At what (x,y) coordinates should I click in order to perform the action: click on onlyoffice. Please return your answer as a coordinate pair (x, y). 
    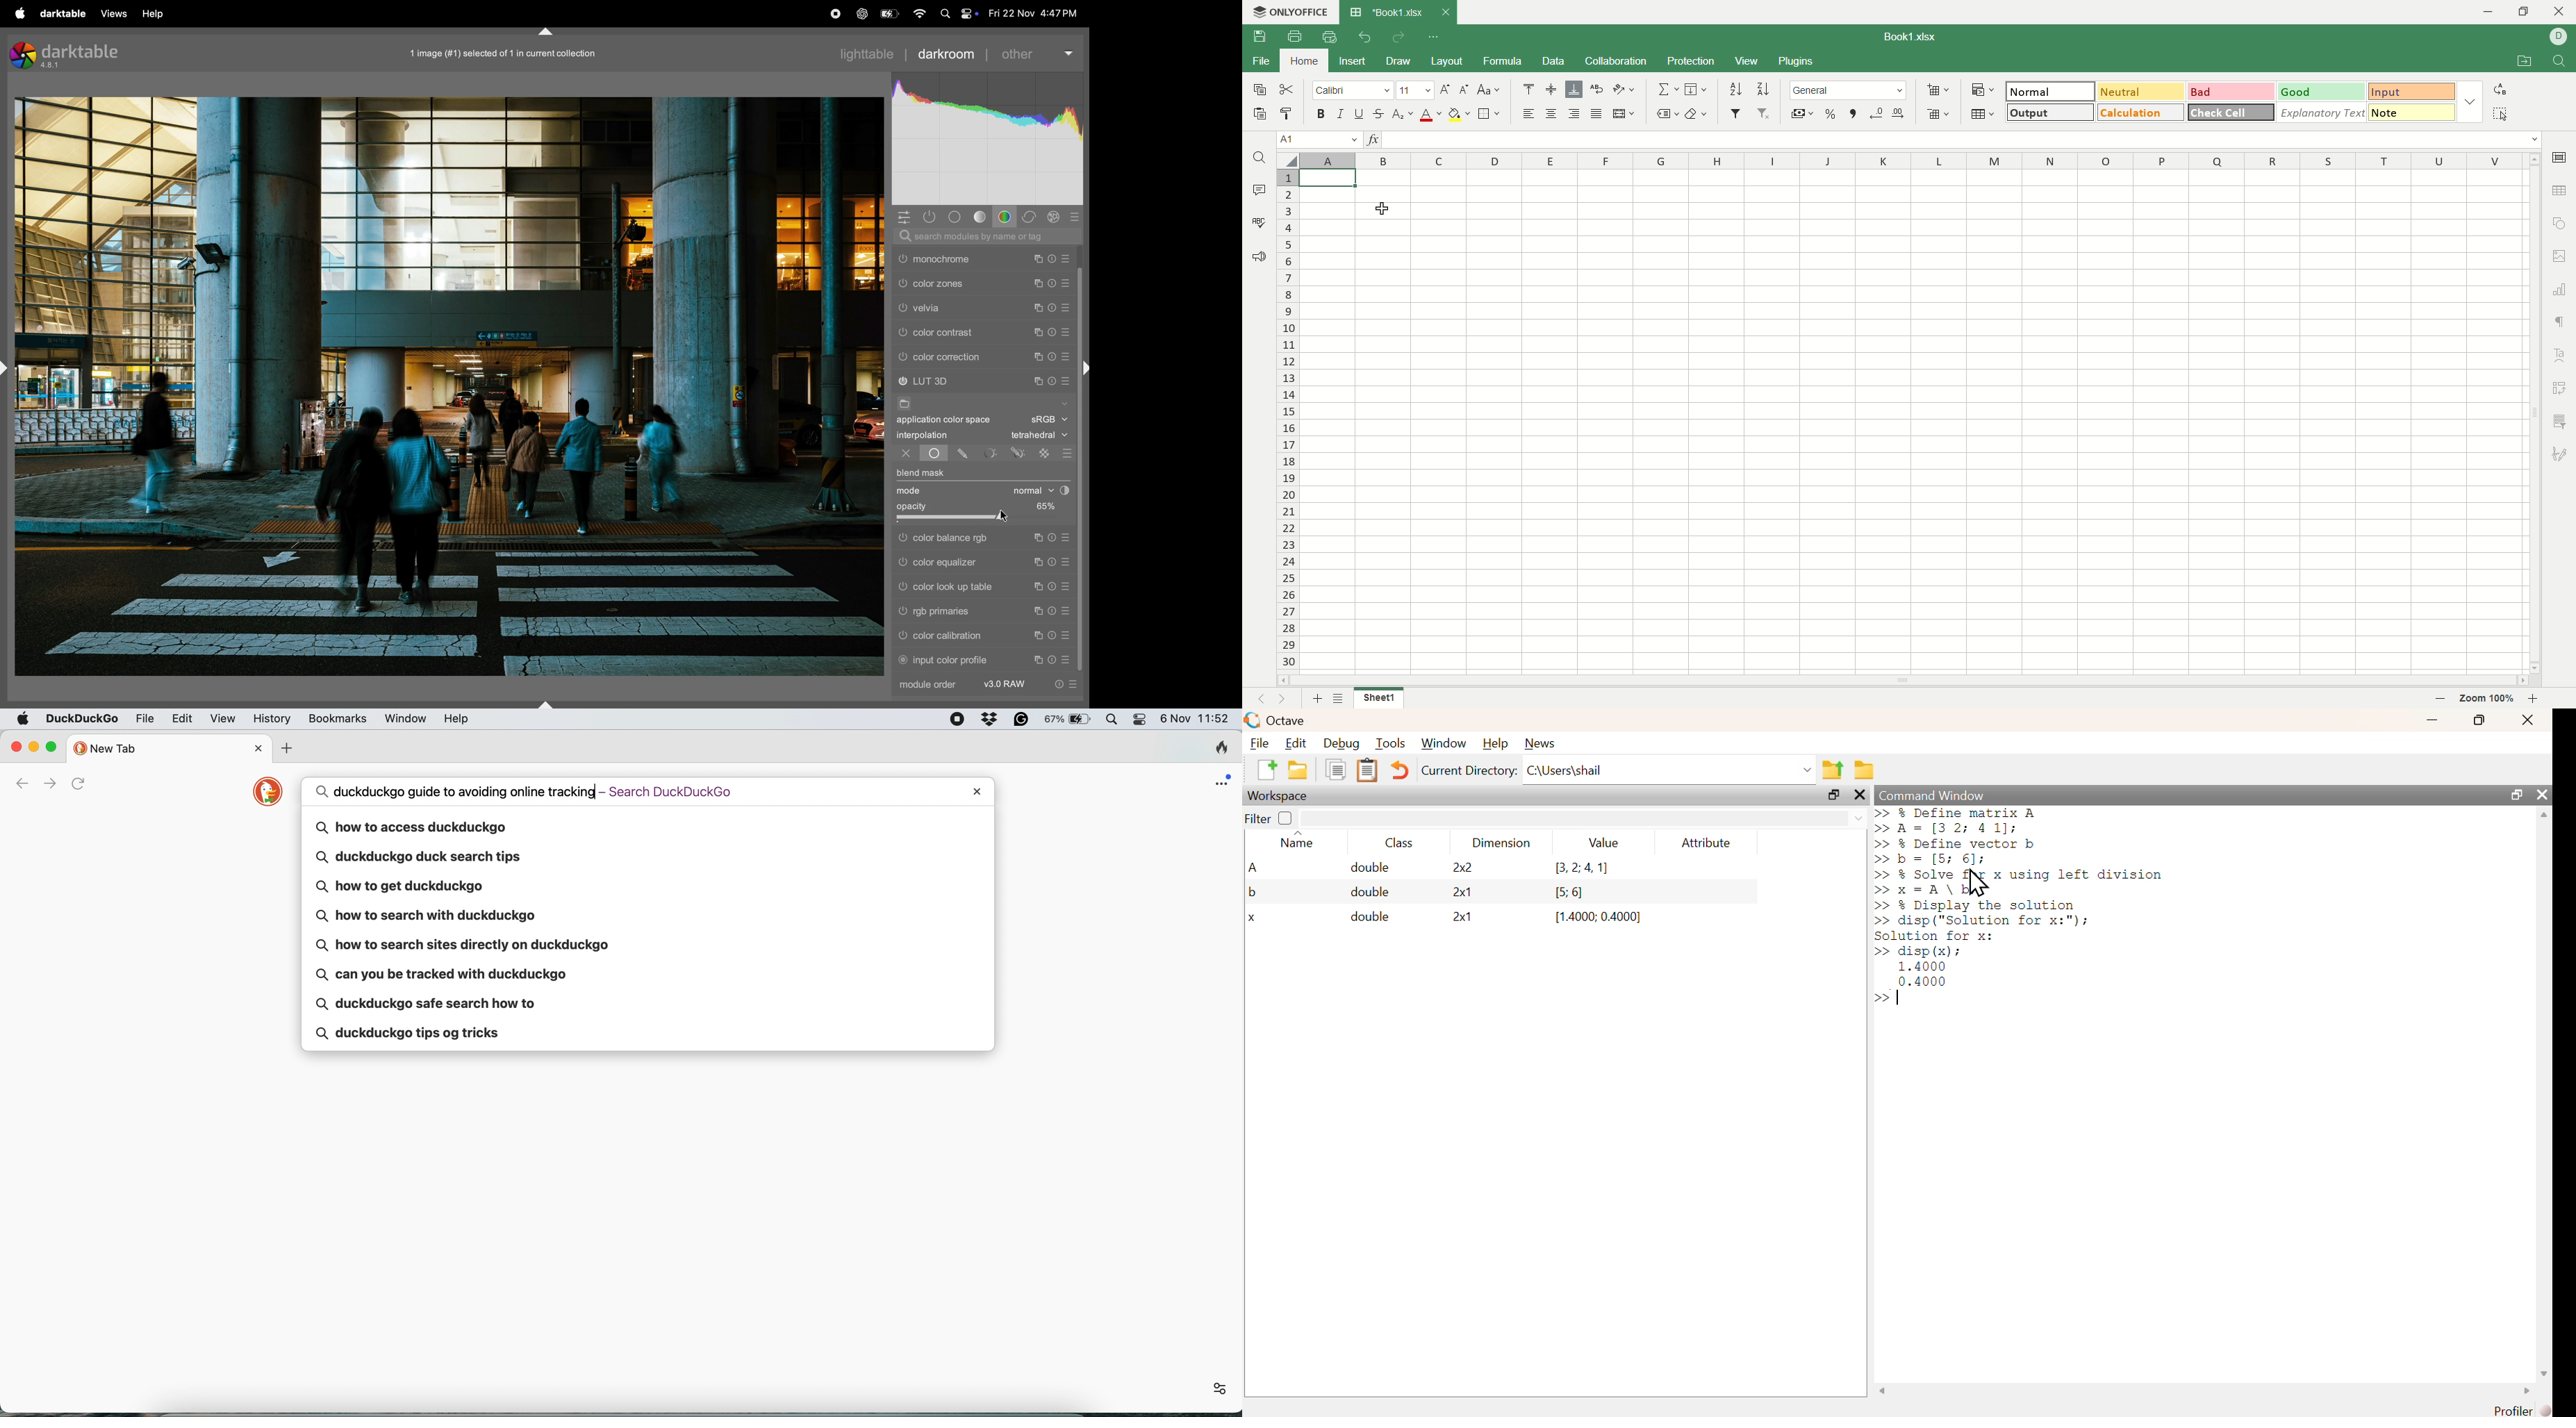
    Looking at the image, I should click on (1289, 12).